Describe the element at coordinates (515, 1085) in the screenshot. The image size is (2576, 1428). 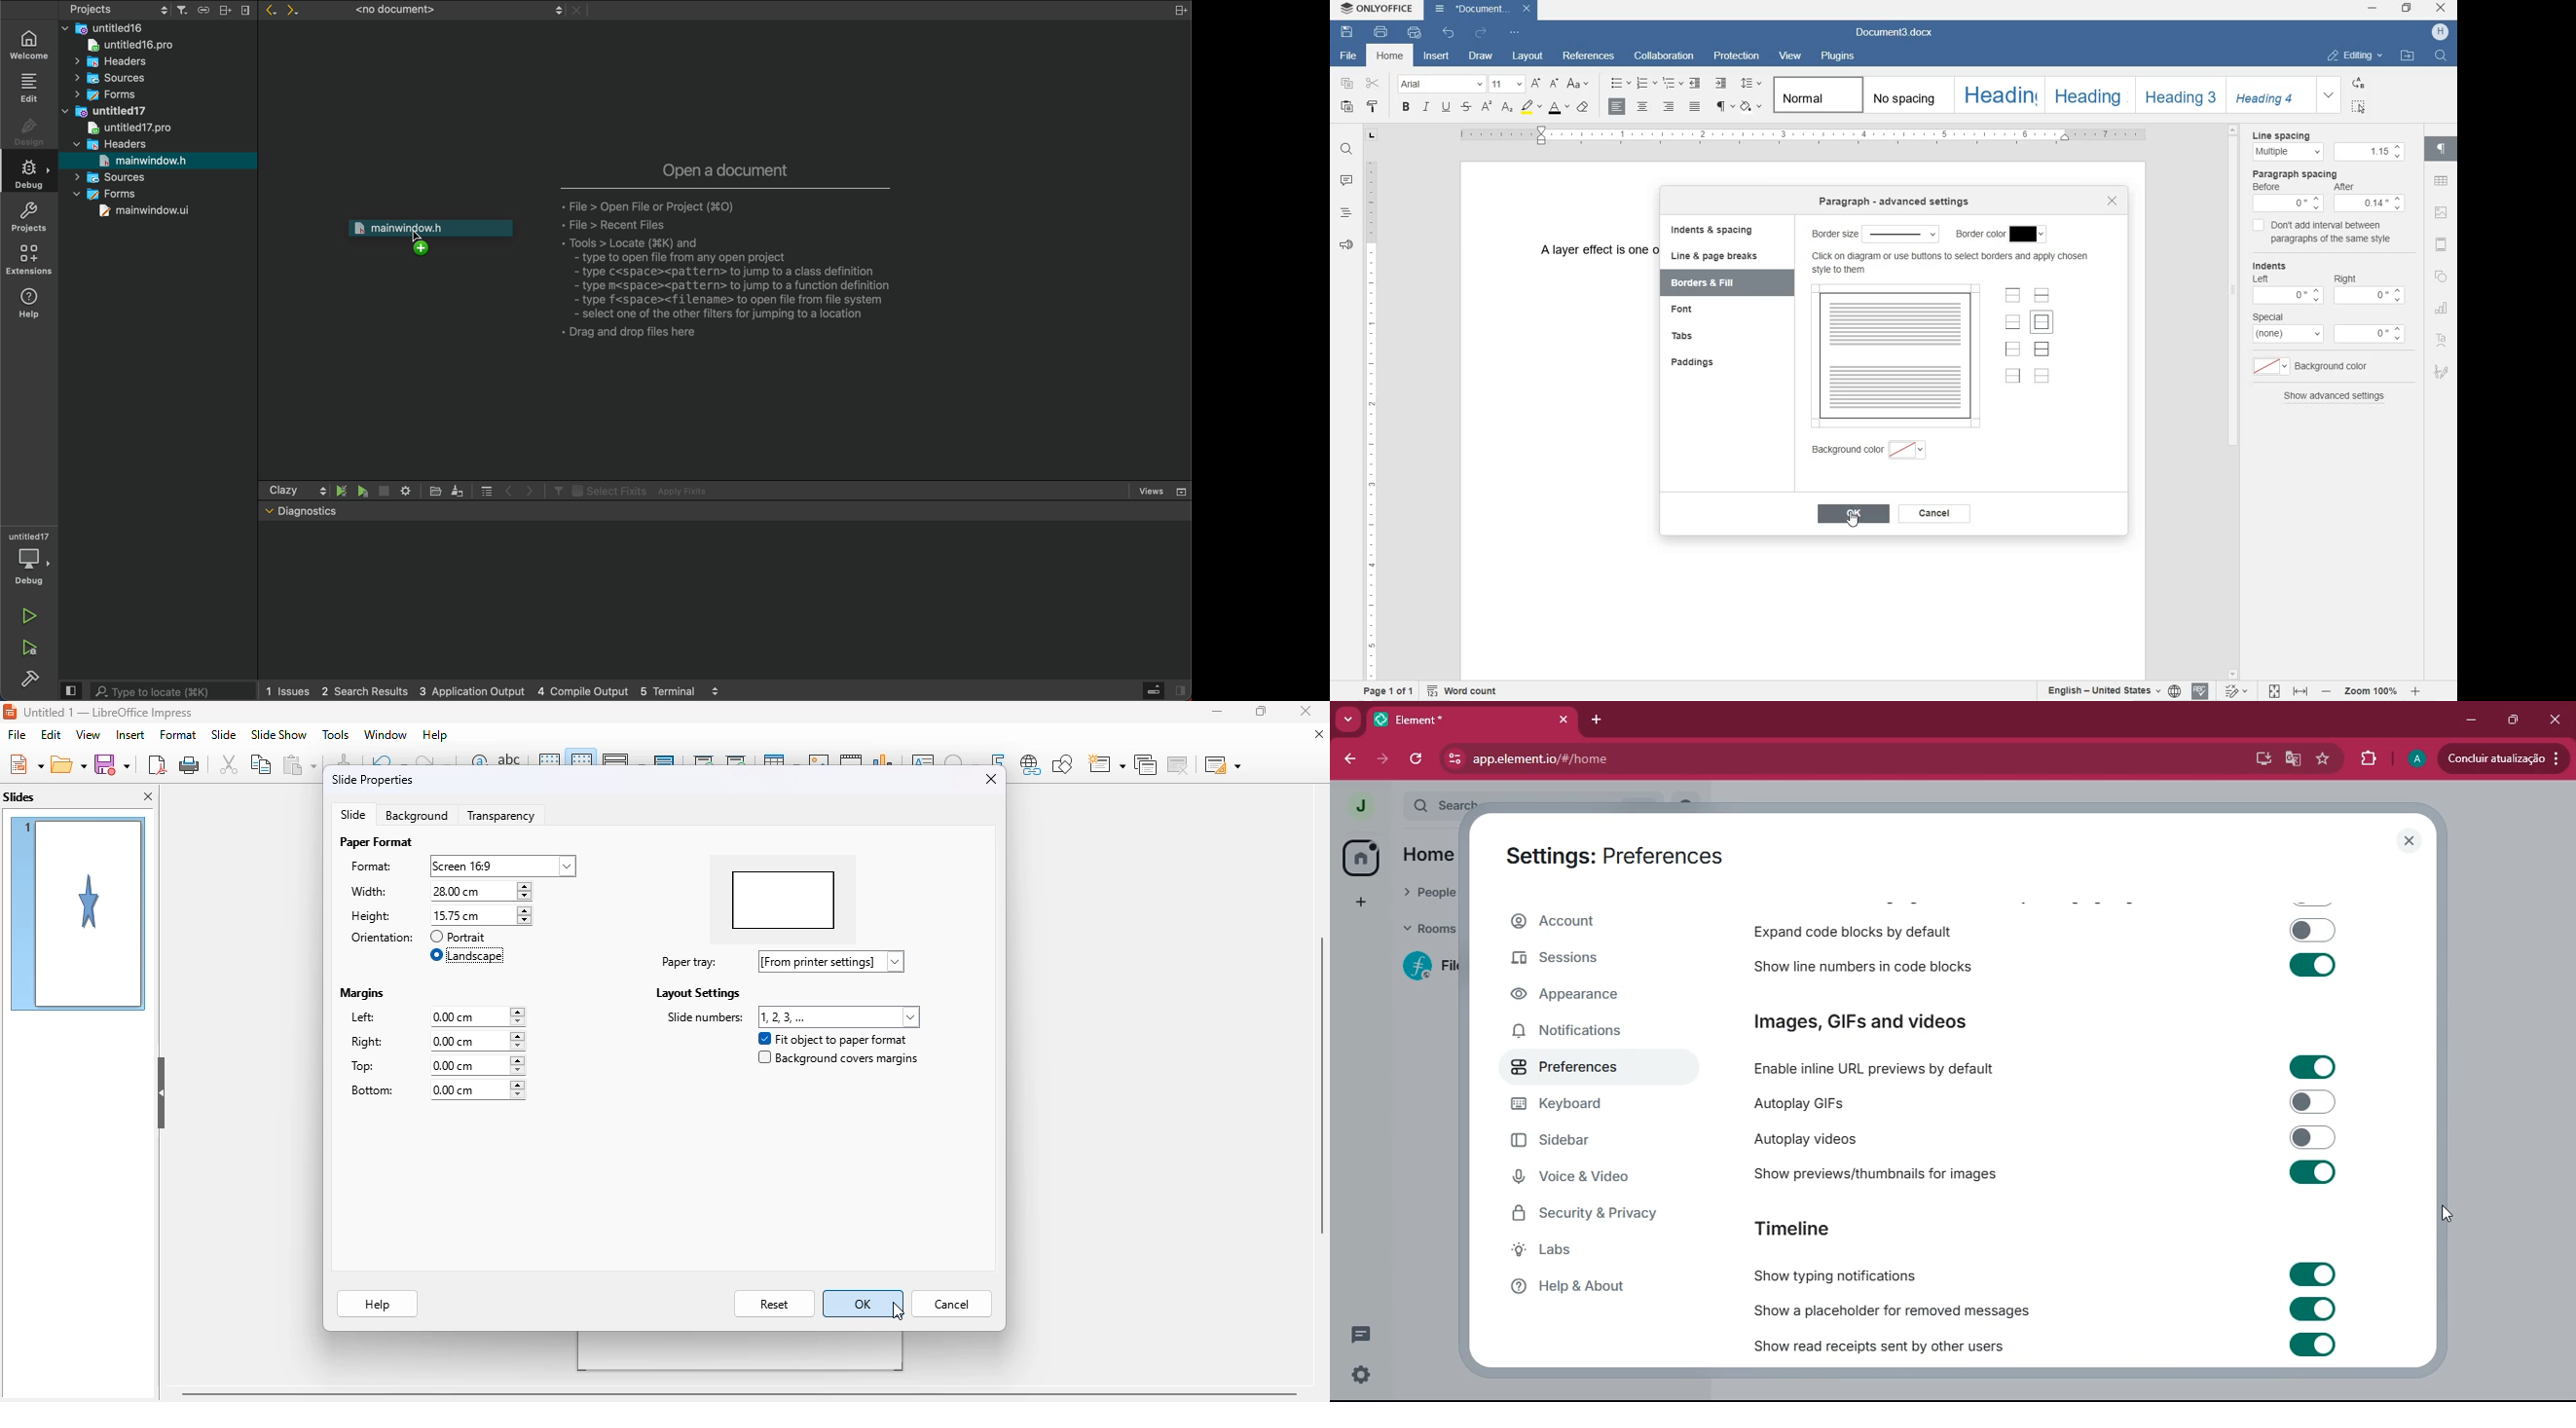
I see `increasing bottom margin` at that location.